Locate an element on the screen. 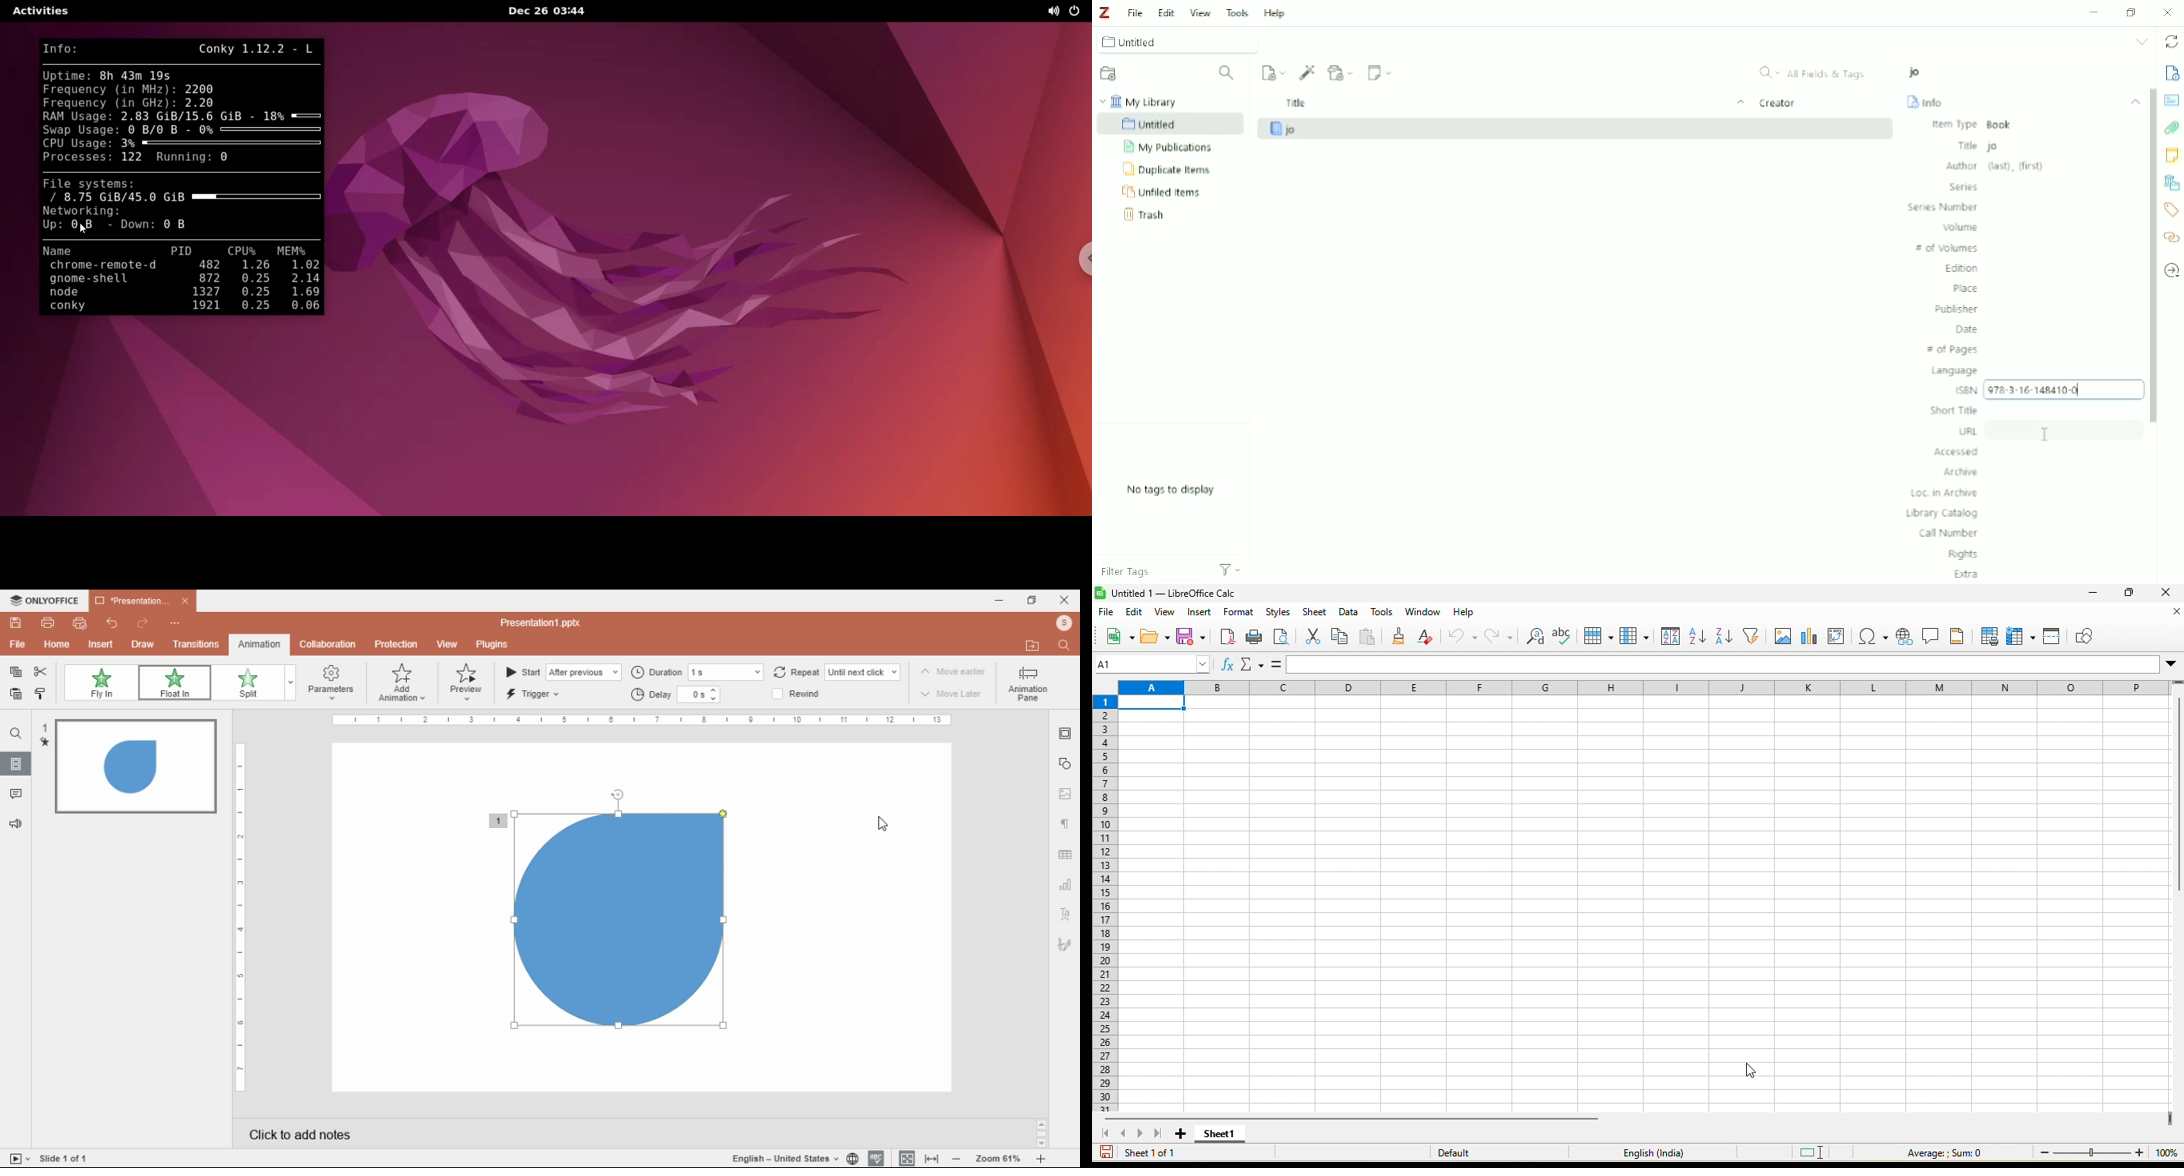 This screenshot has width=2184, height=1176. data is located at coordinates (1350, 615).